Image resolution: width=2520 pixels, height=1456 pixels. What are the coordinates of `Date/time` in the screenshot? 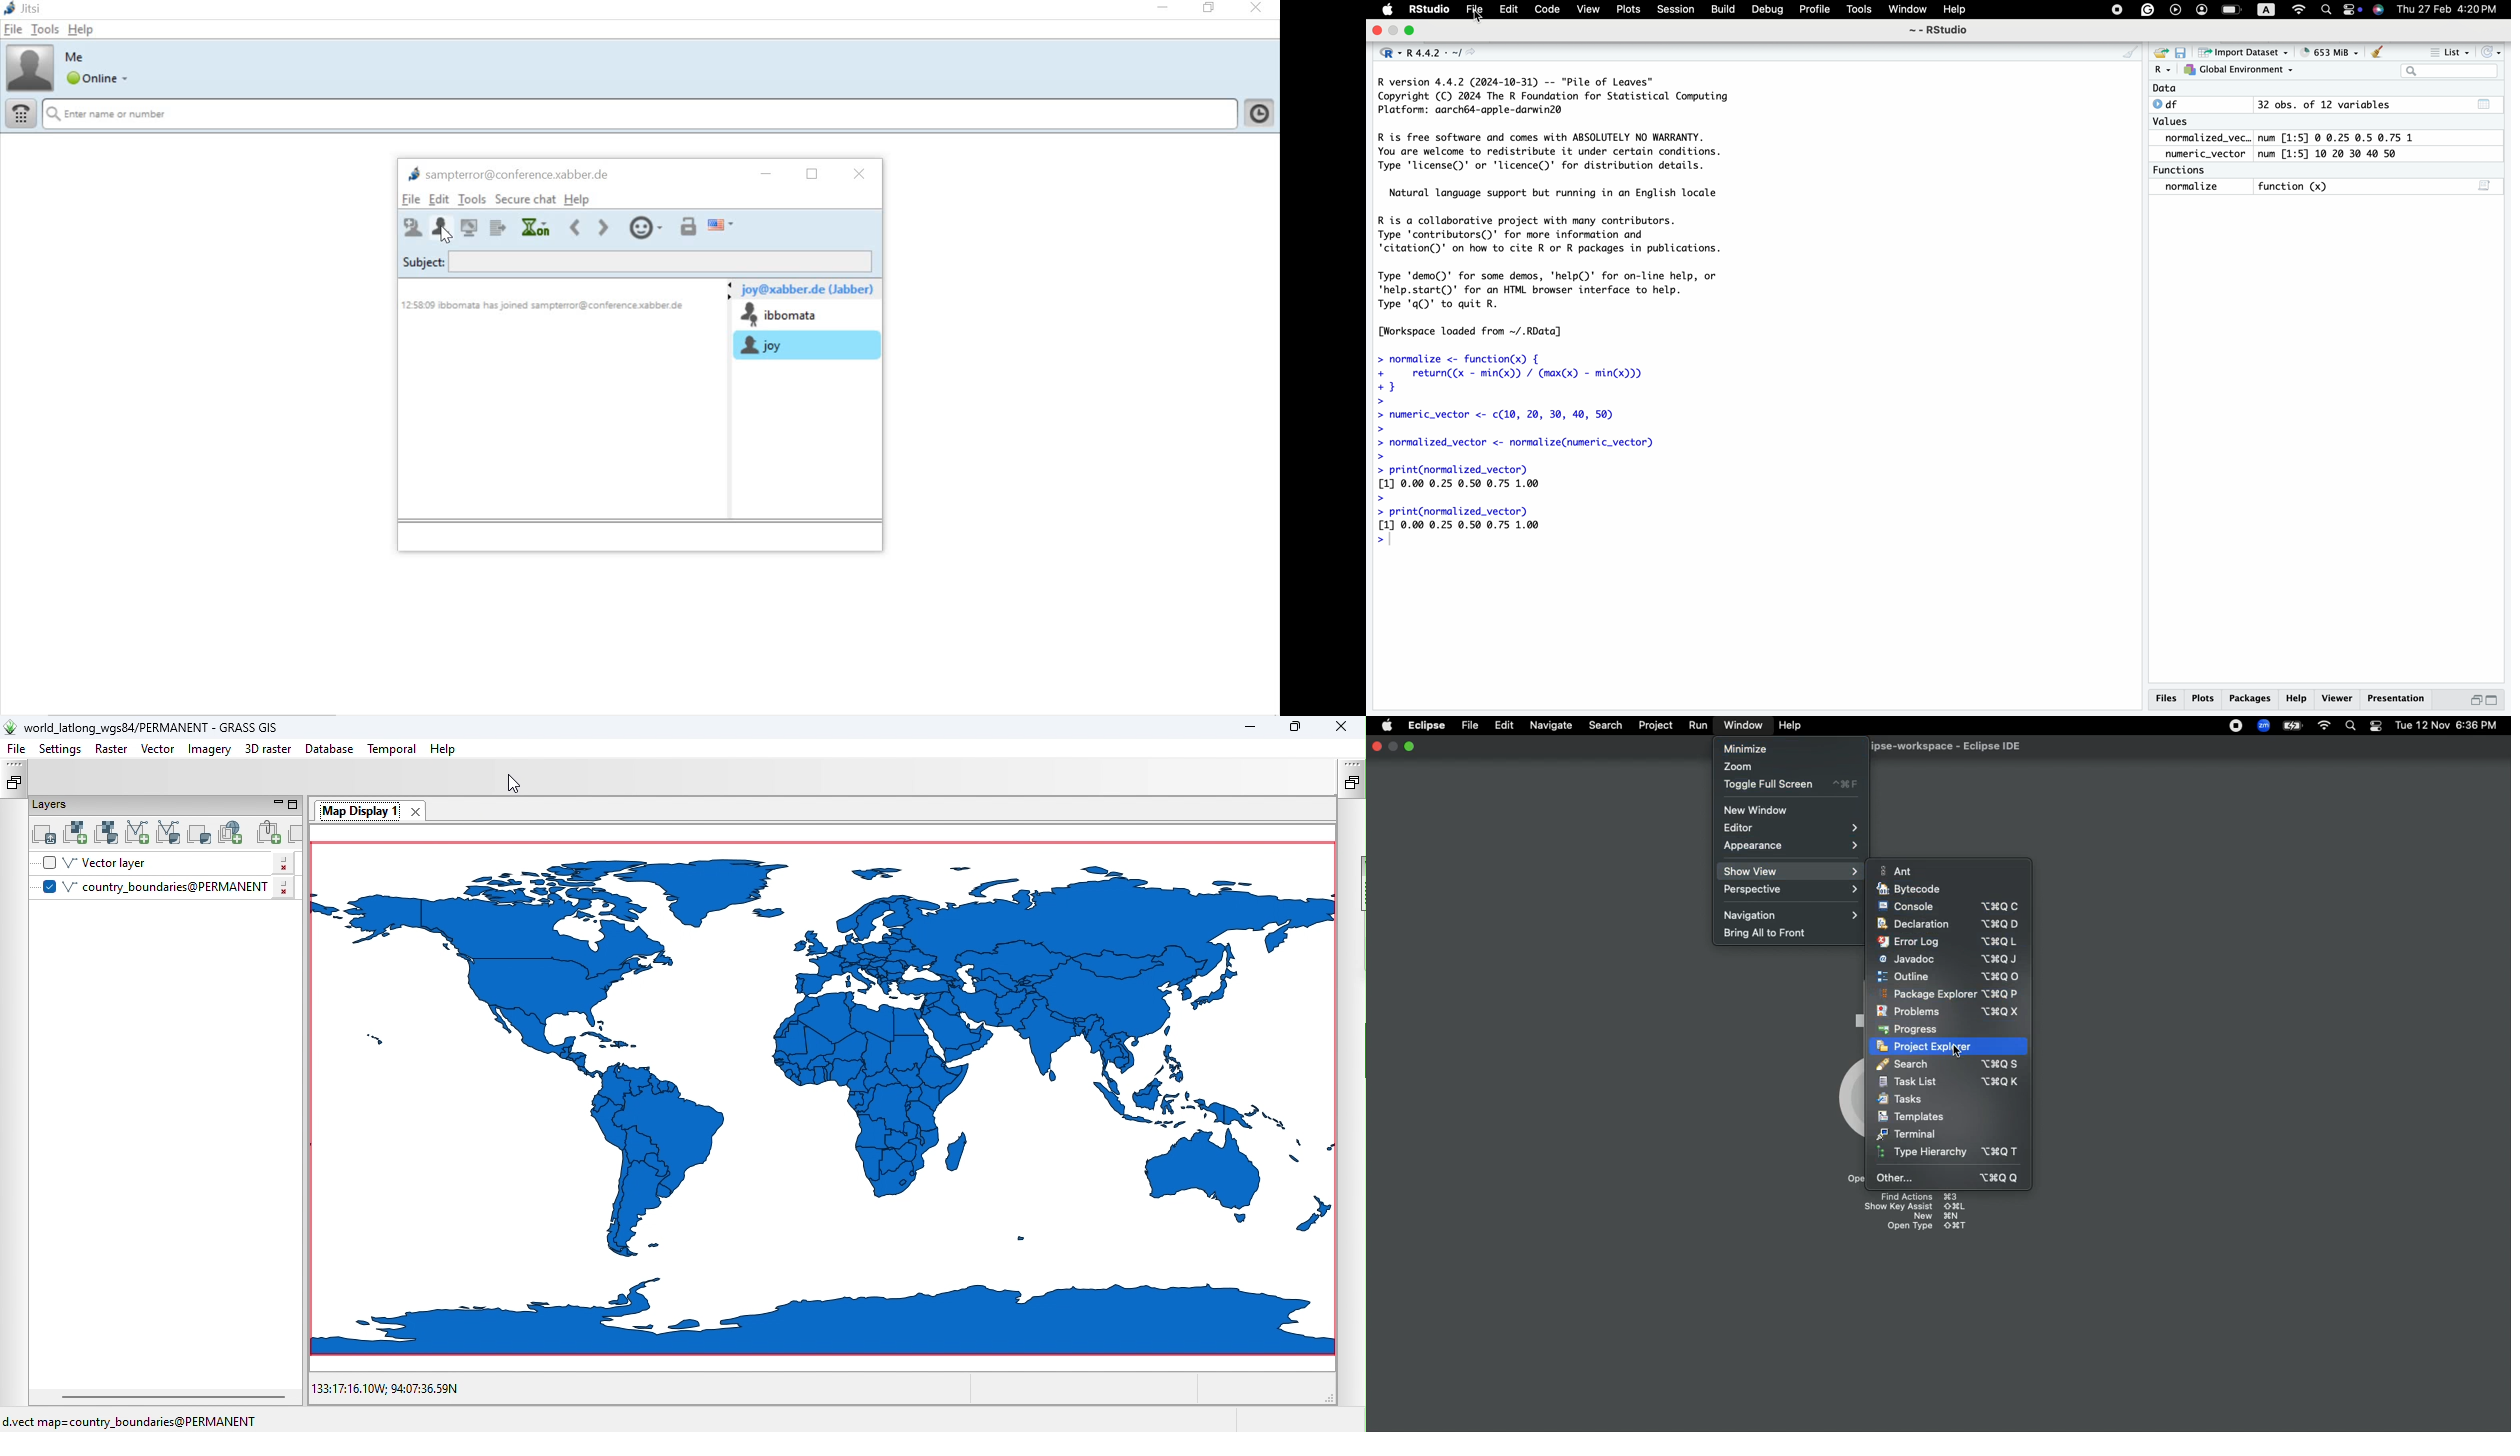 It's located at (2448, 725).